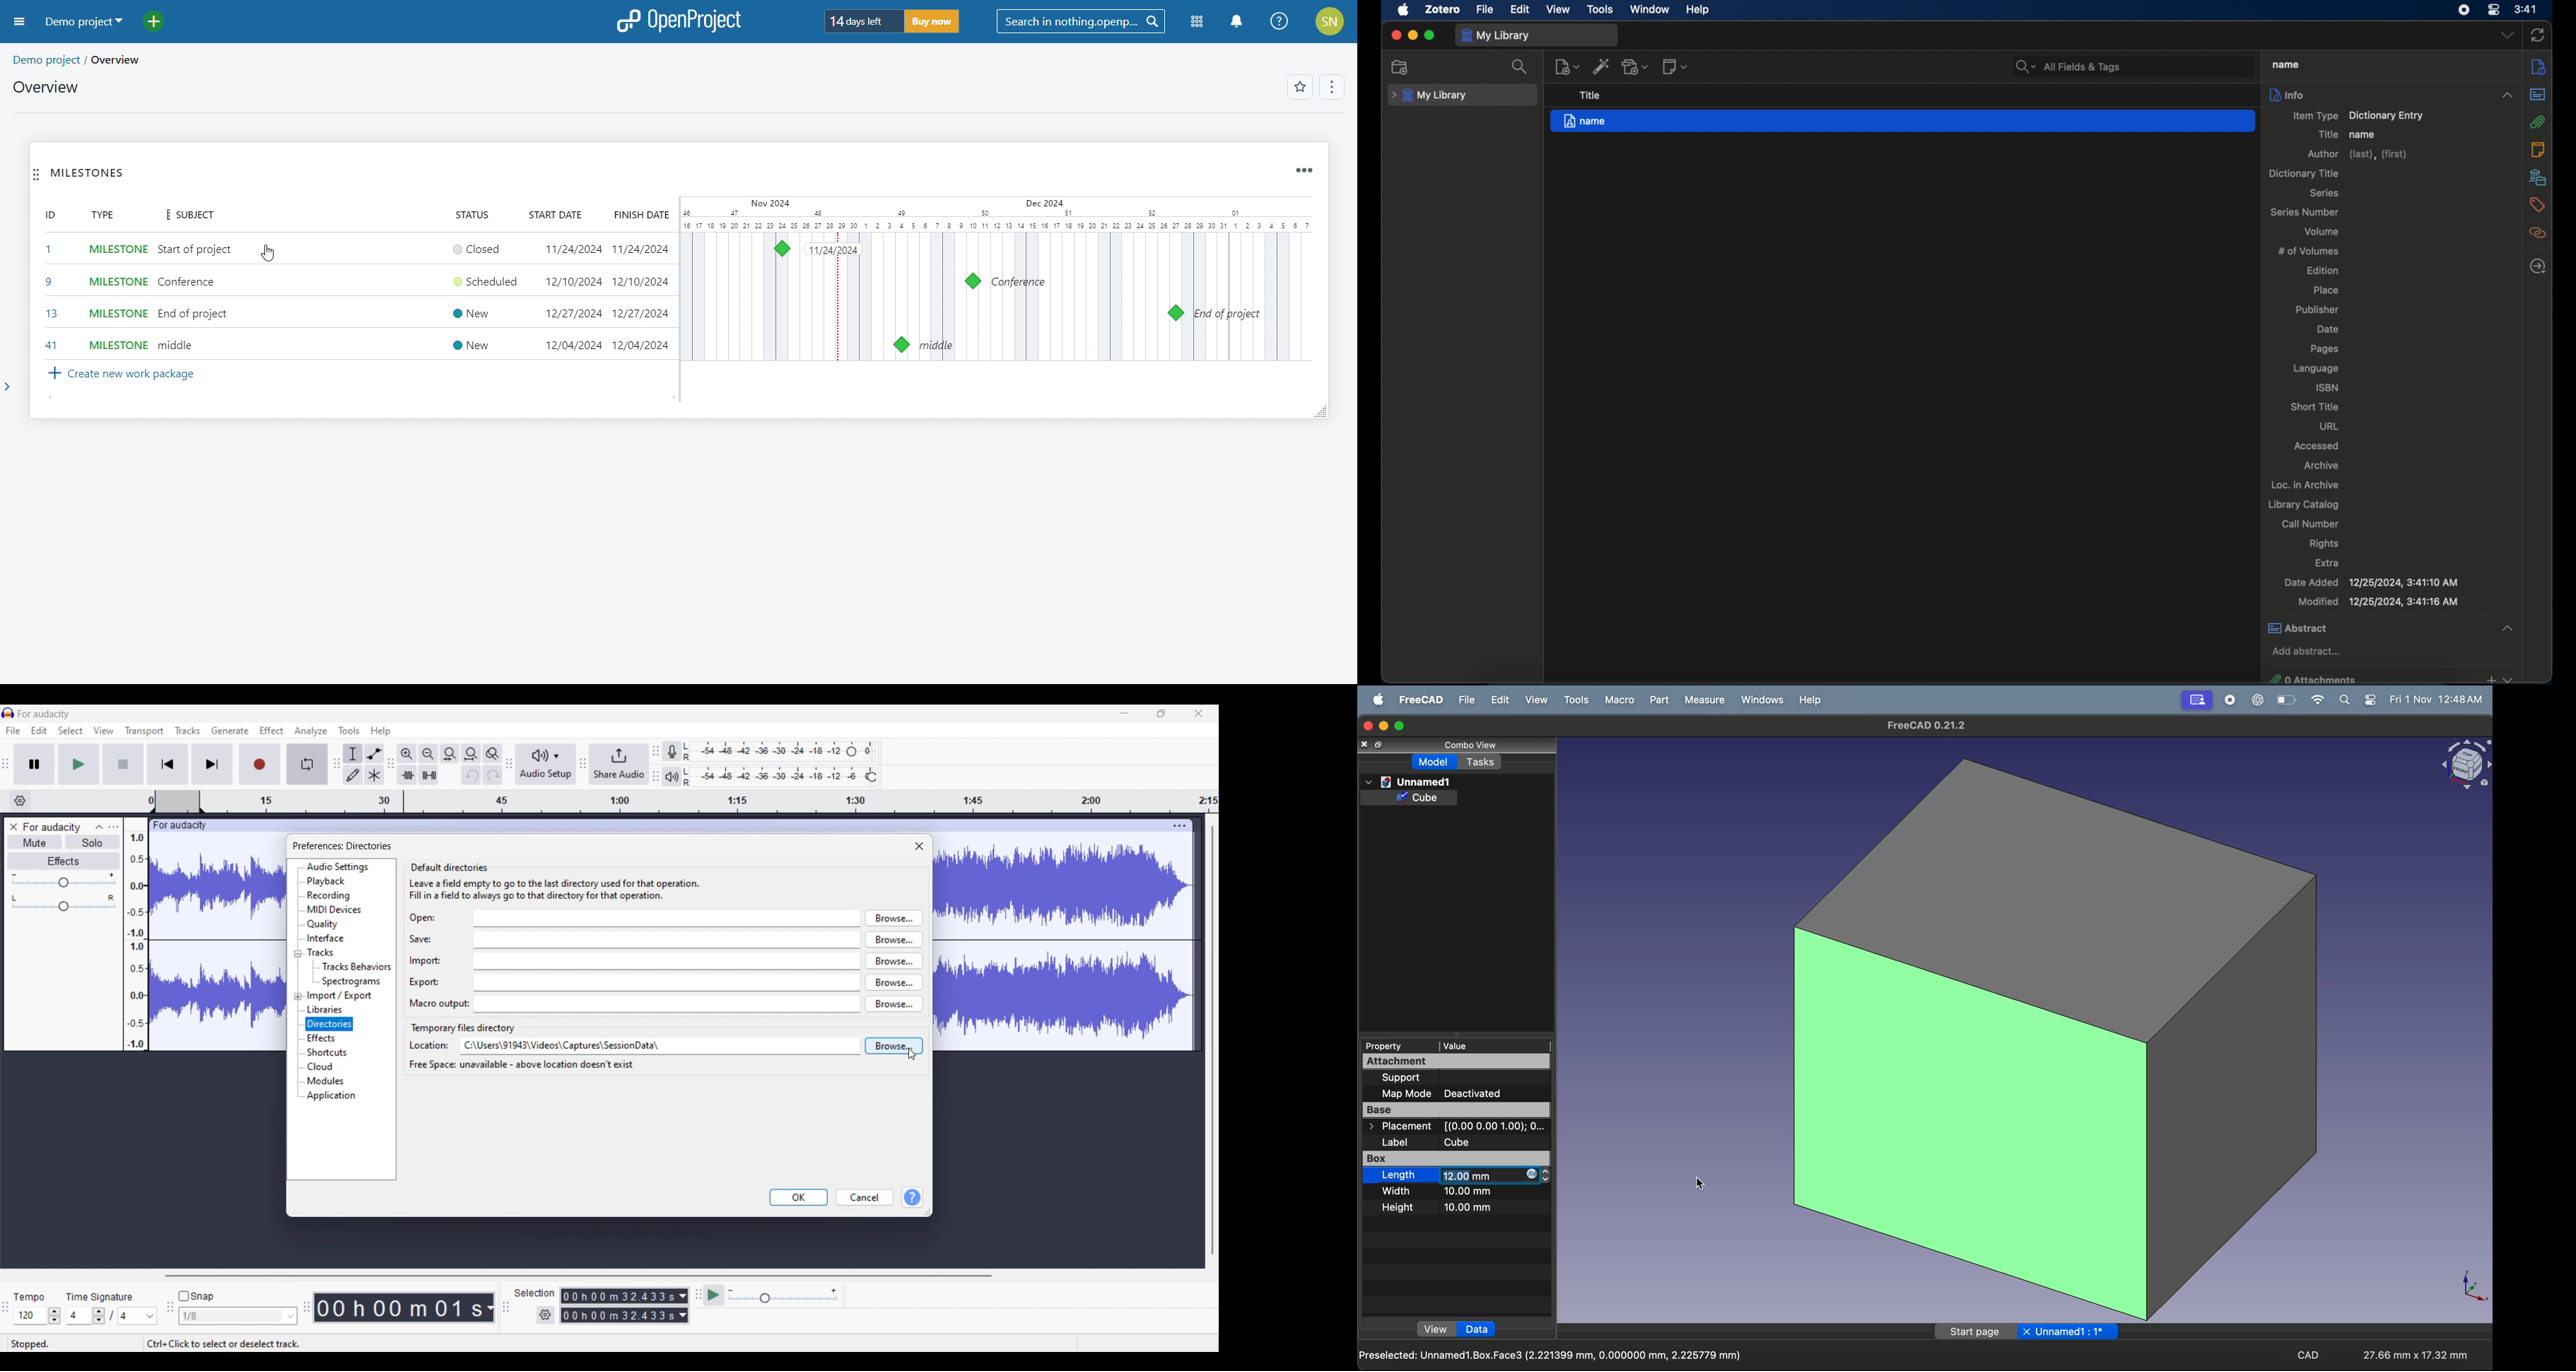  What do you see at coordinates (1420, 798) in the screenshot?
I see `cube` at bounding box center [1420, 798].